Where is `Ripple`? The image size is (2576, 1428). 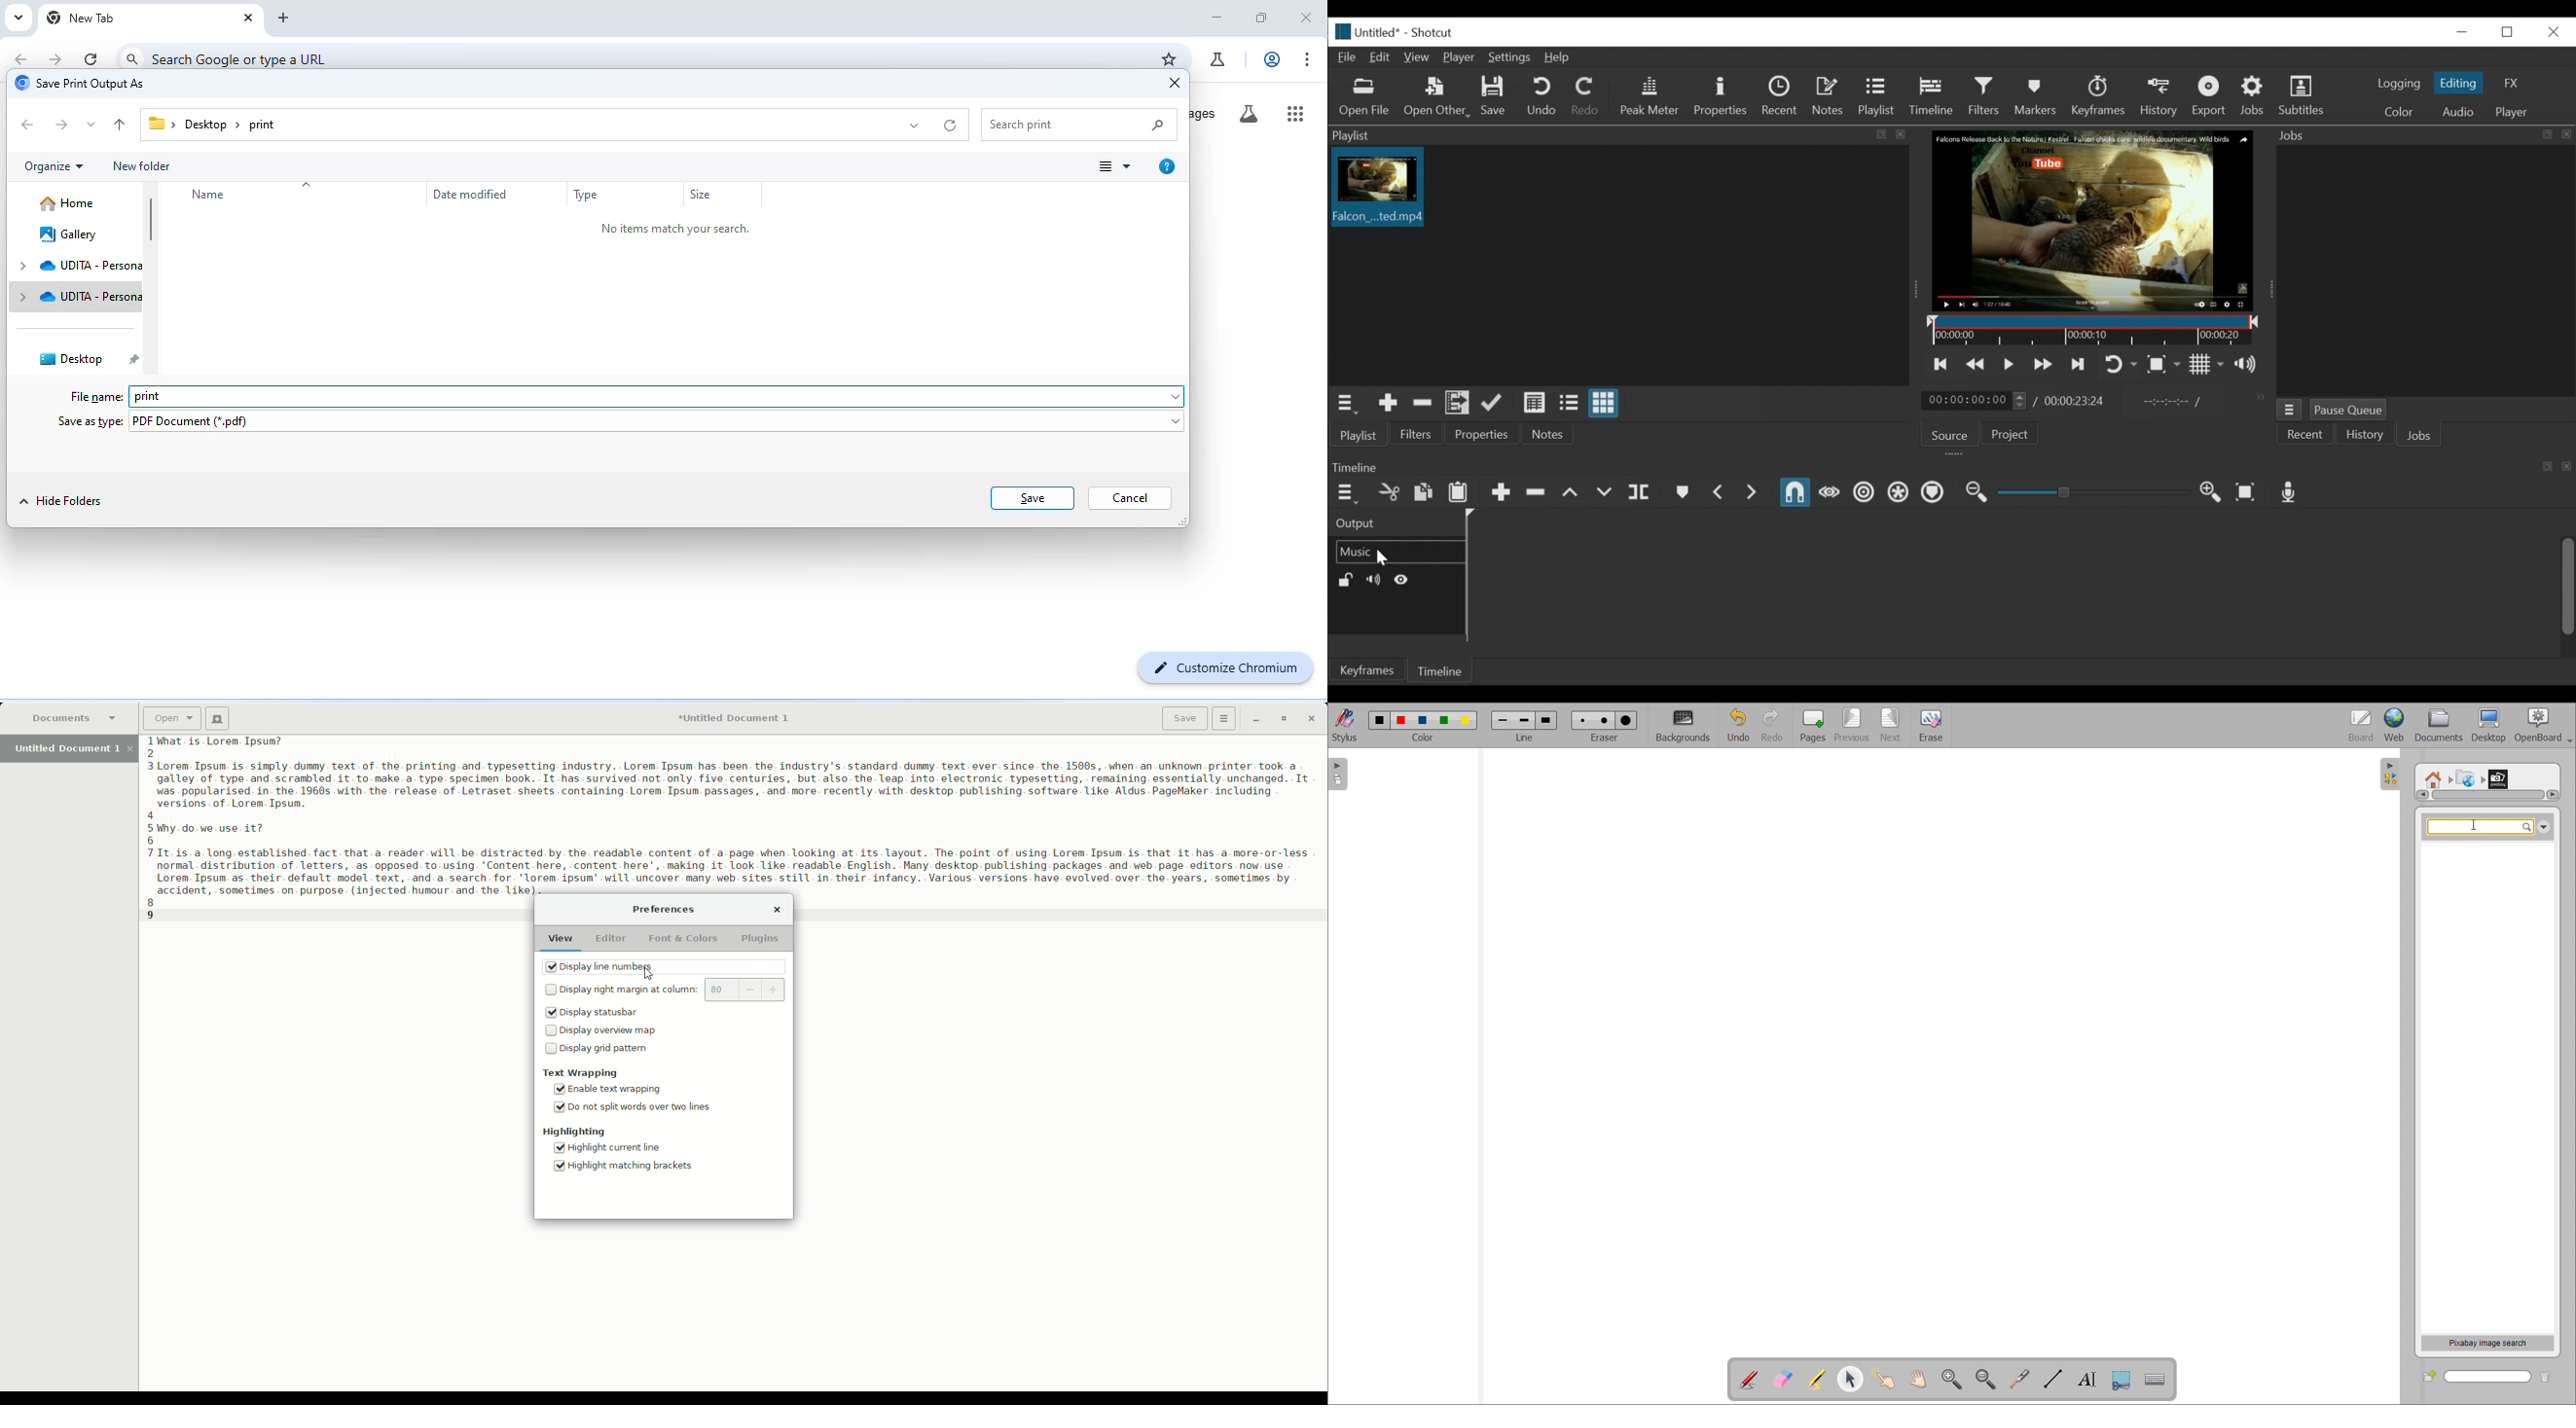 Ripple is located at coordinates (1864, 493).